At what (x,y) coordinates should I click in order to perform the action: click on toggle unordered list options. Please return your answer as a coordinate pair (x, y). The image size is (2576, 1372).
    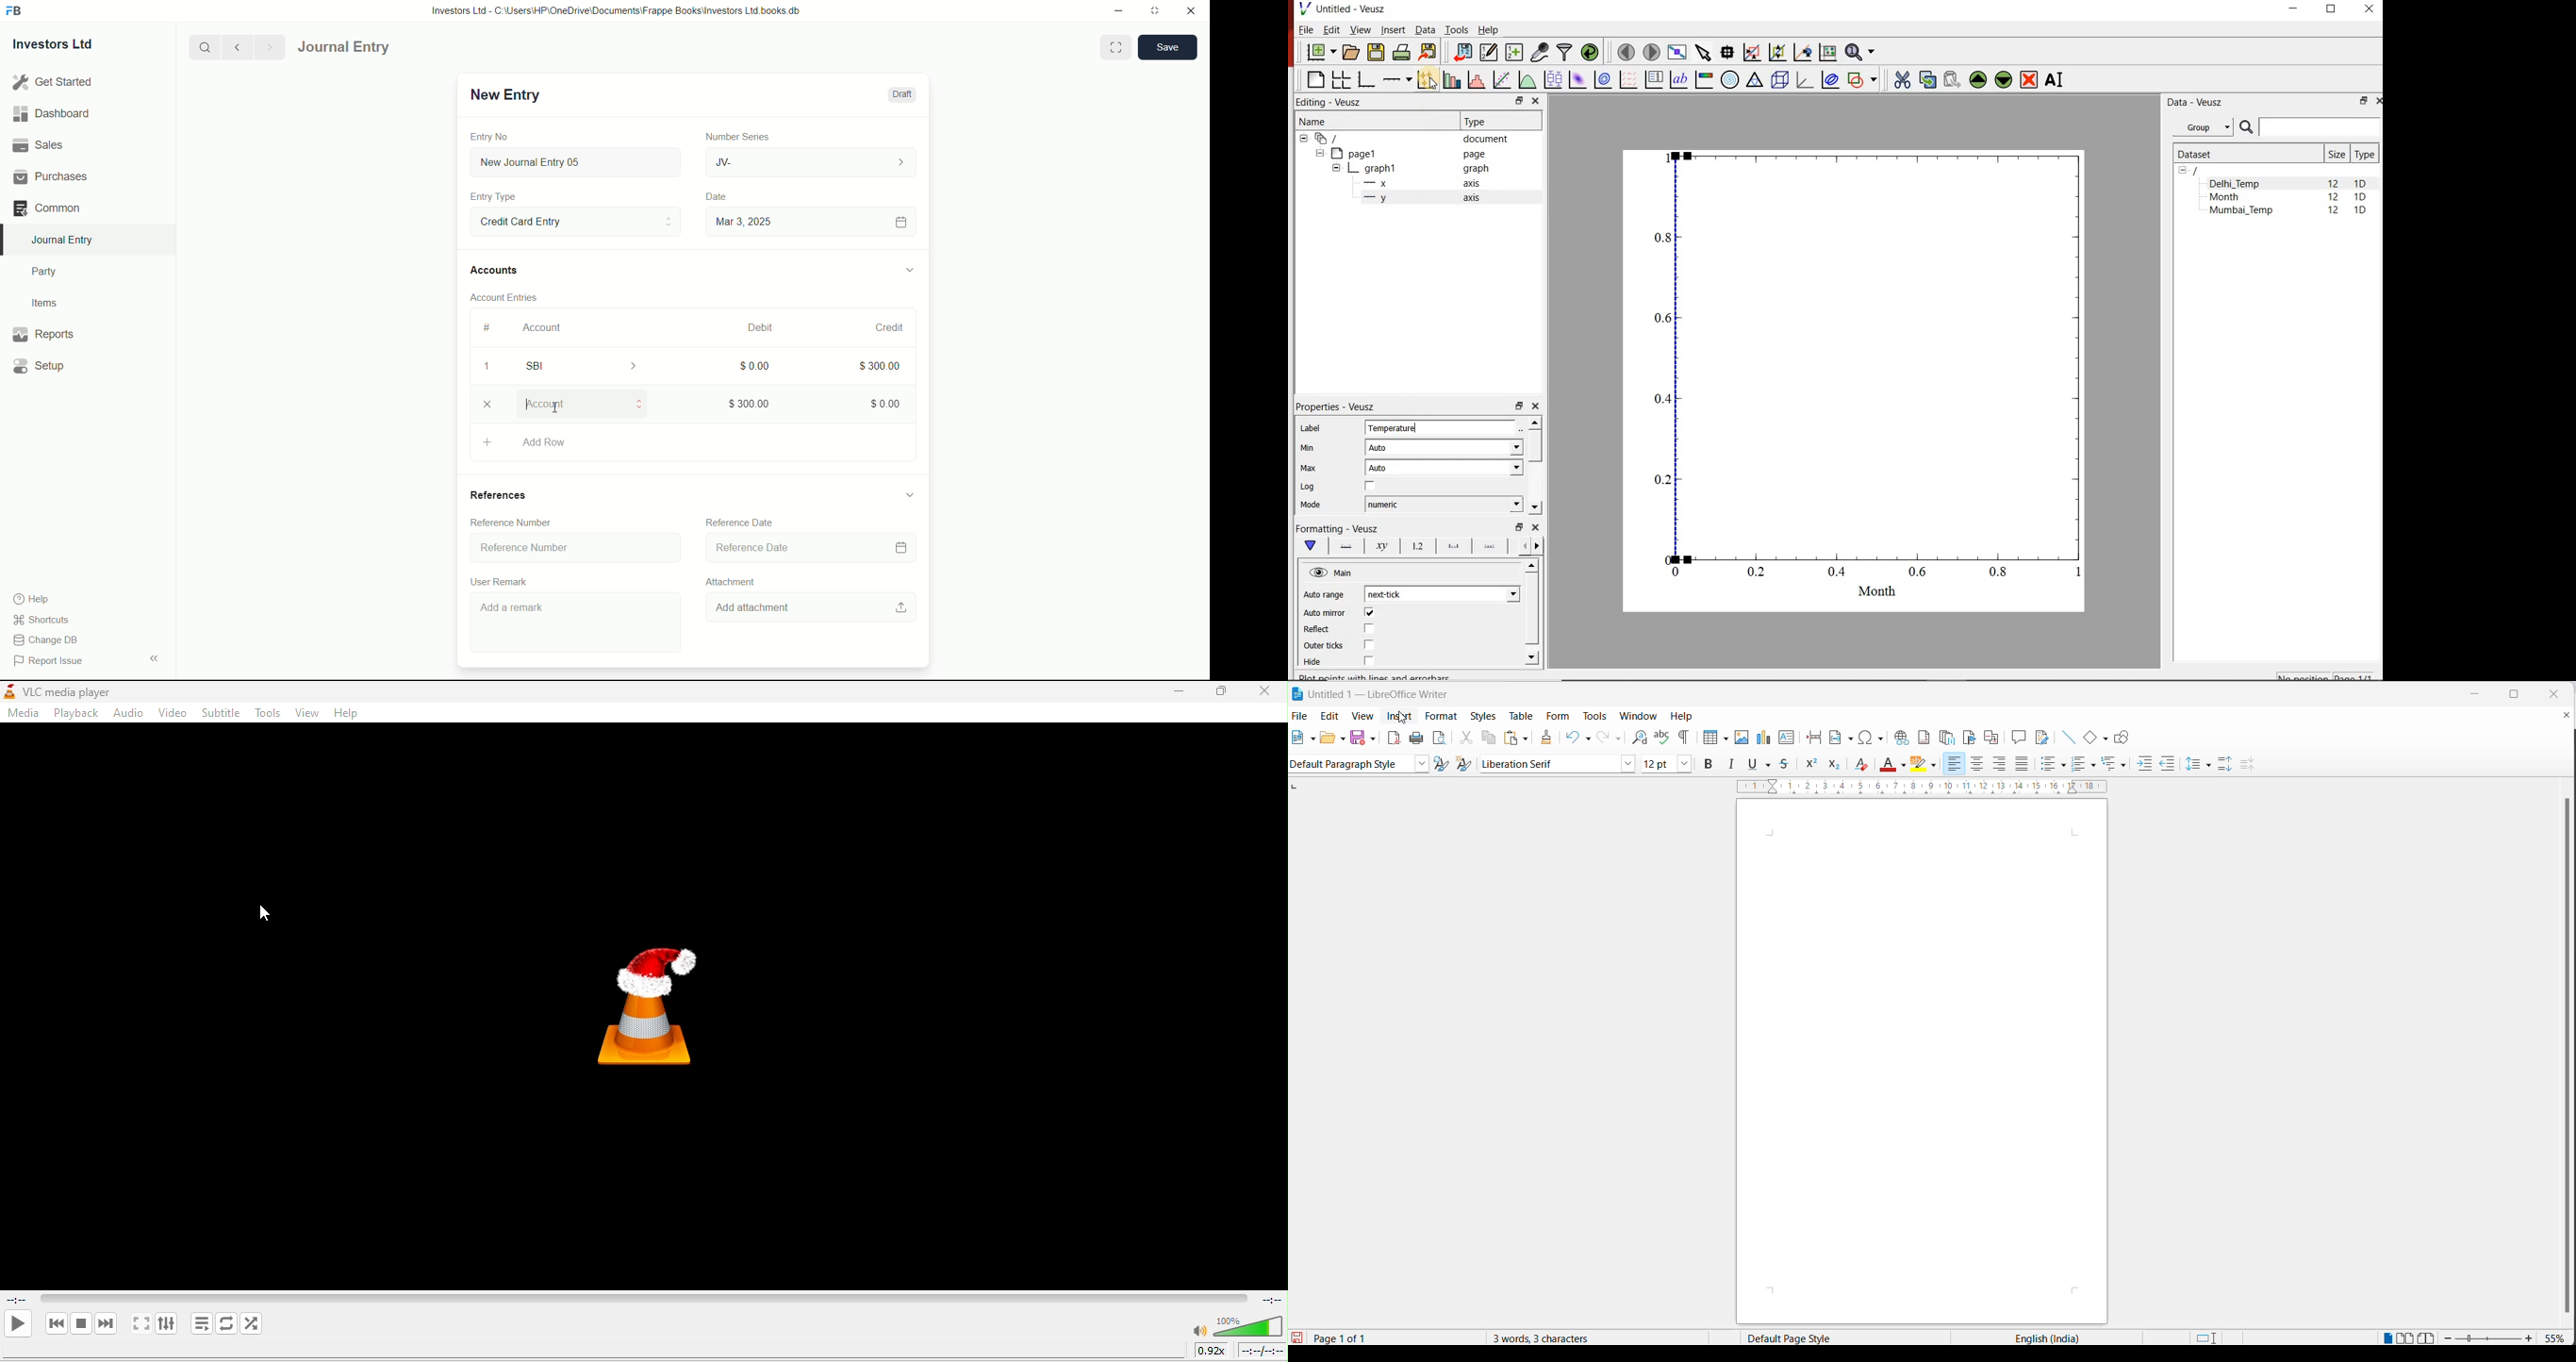
    Looking at the image, I should click on (2064, 764).